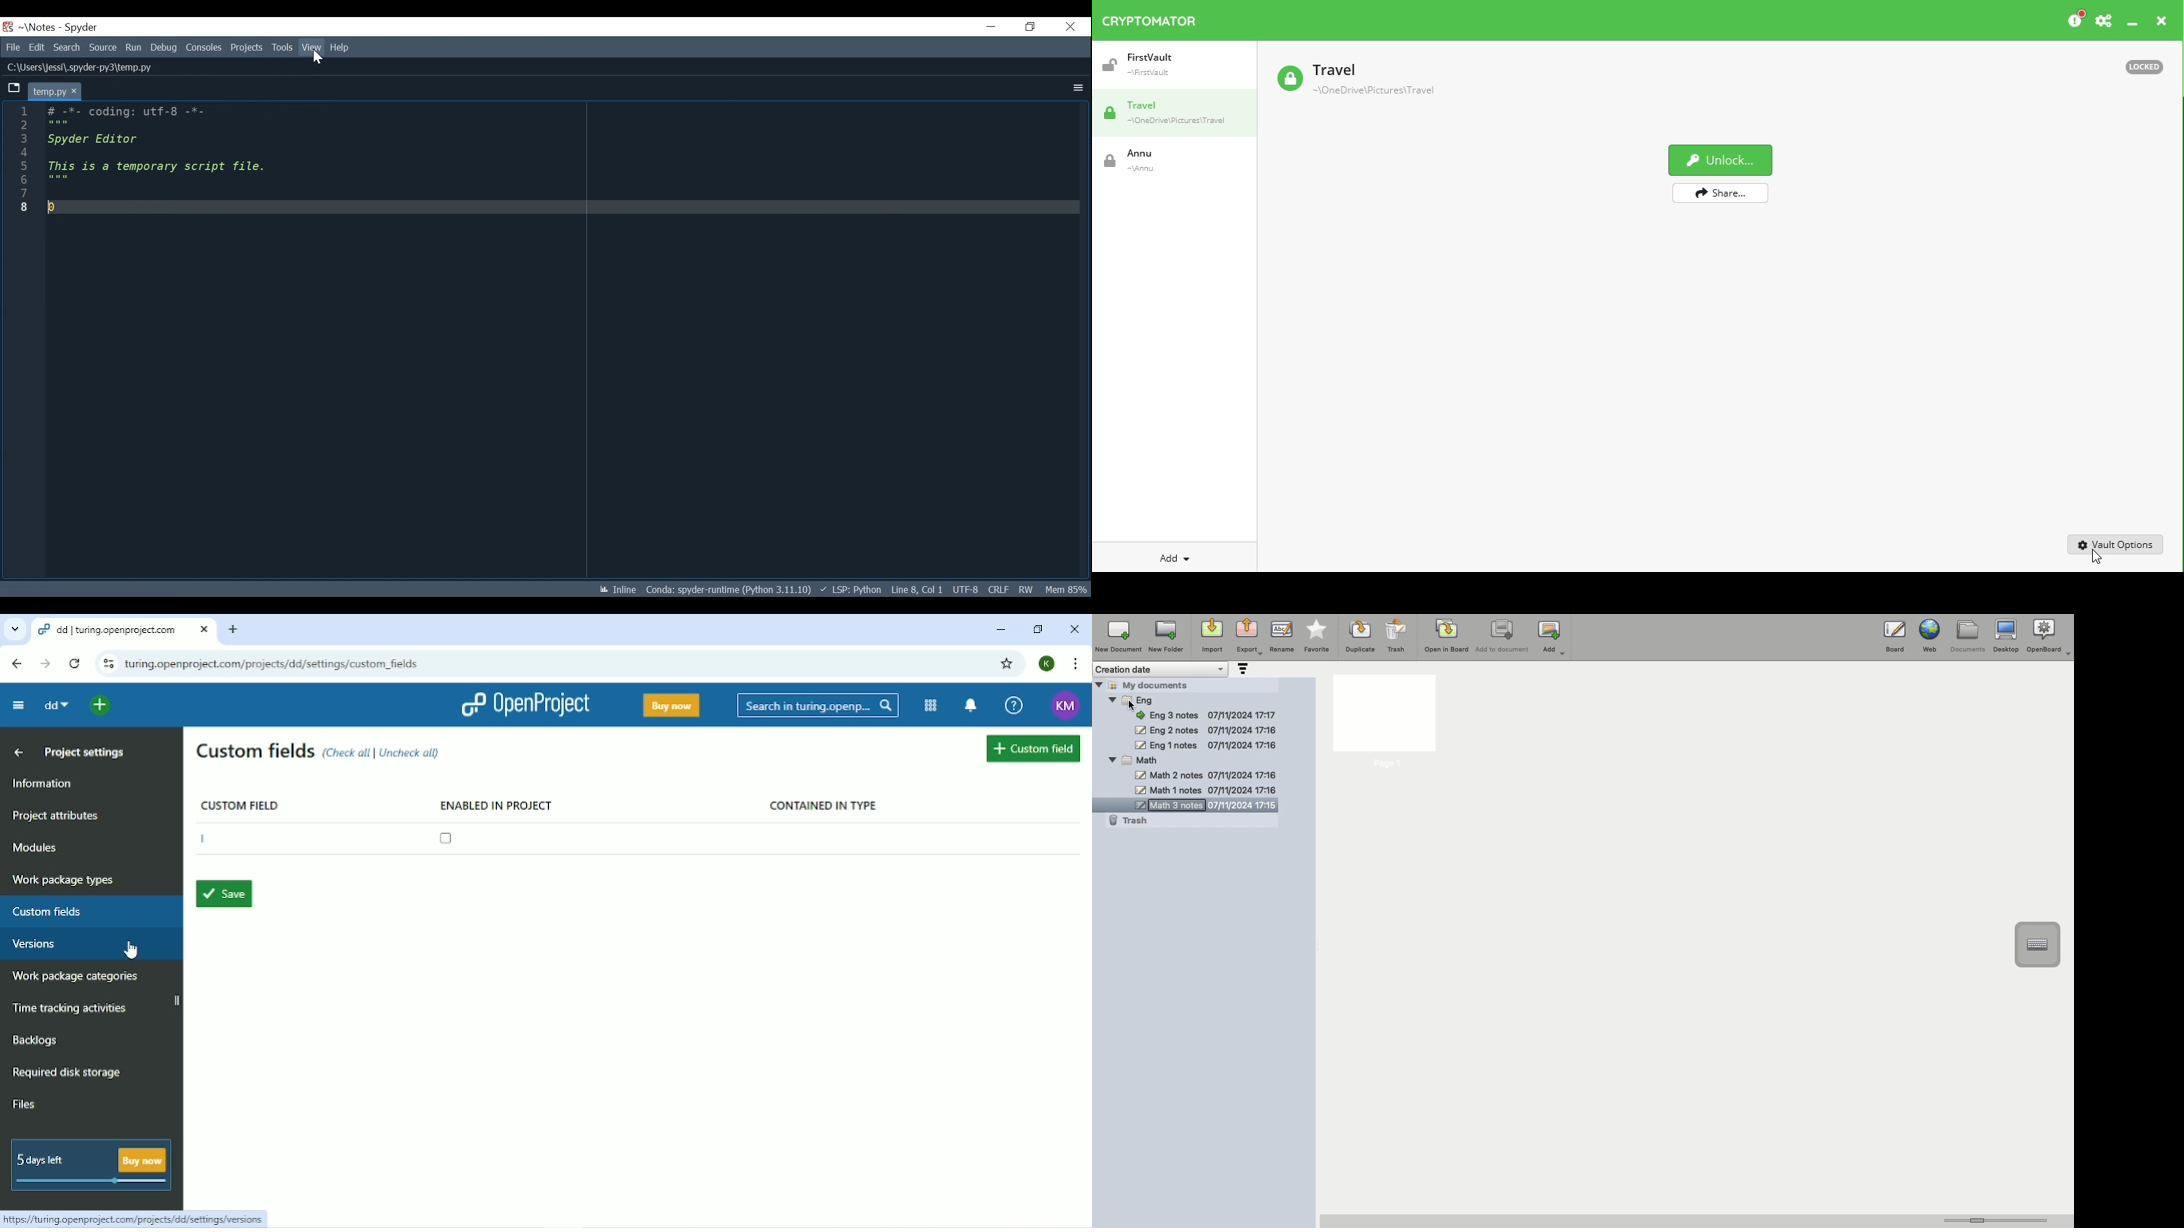  I want to click on Browse tab, so click(13, 89).